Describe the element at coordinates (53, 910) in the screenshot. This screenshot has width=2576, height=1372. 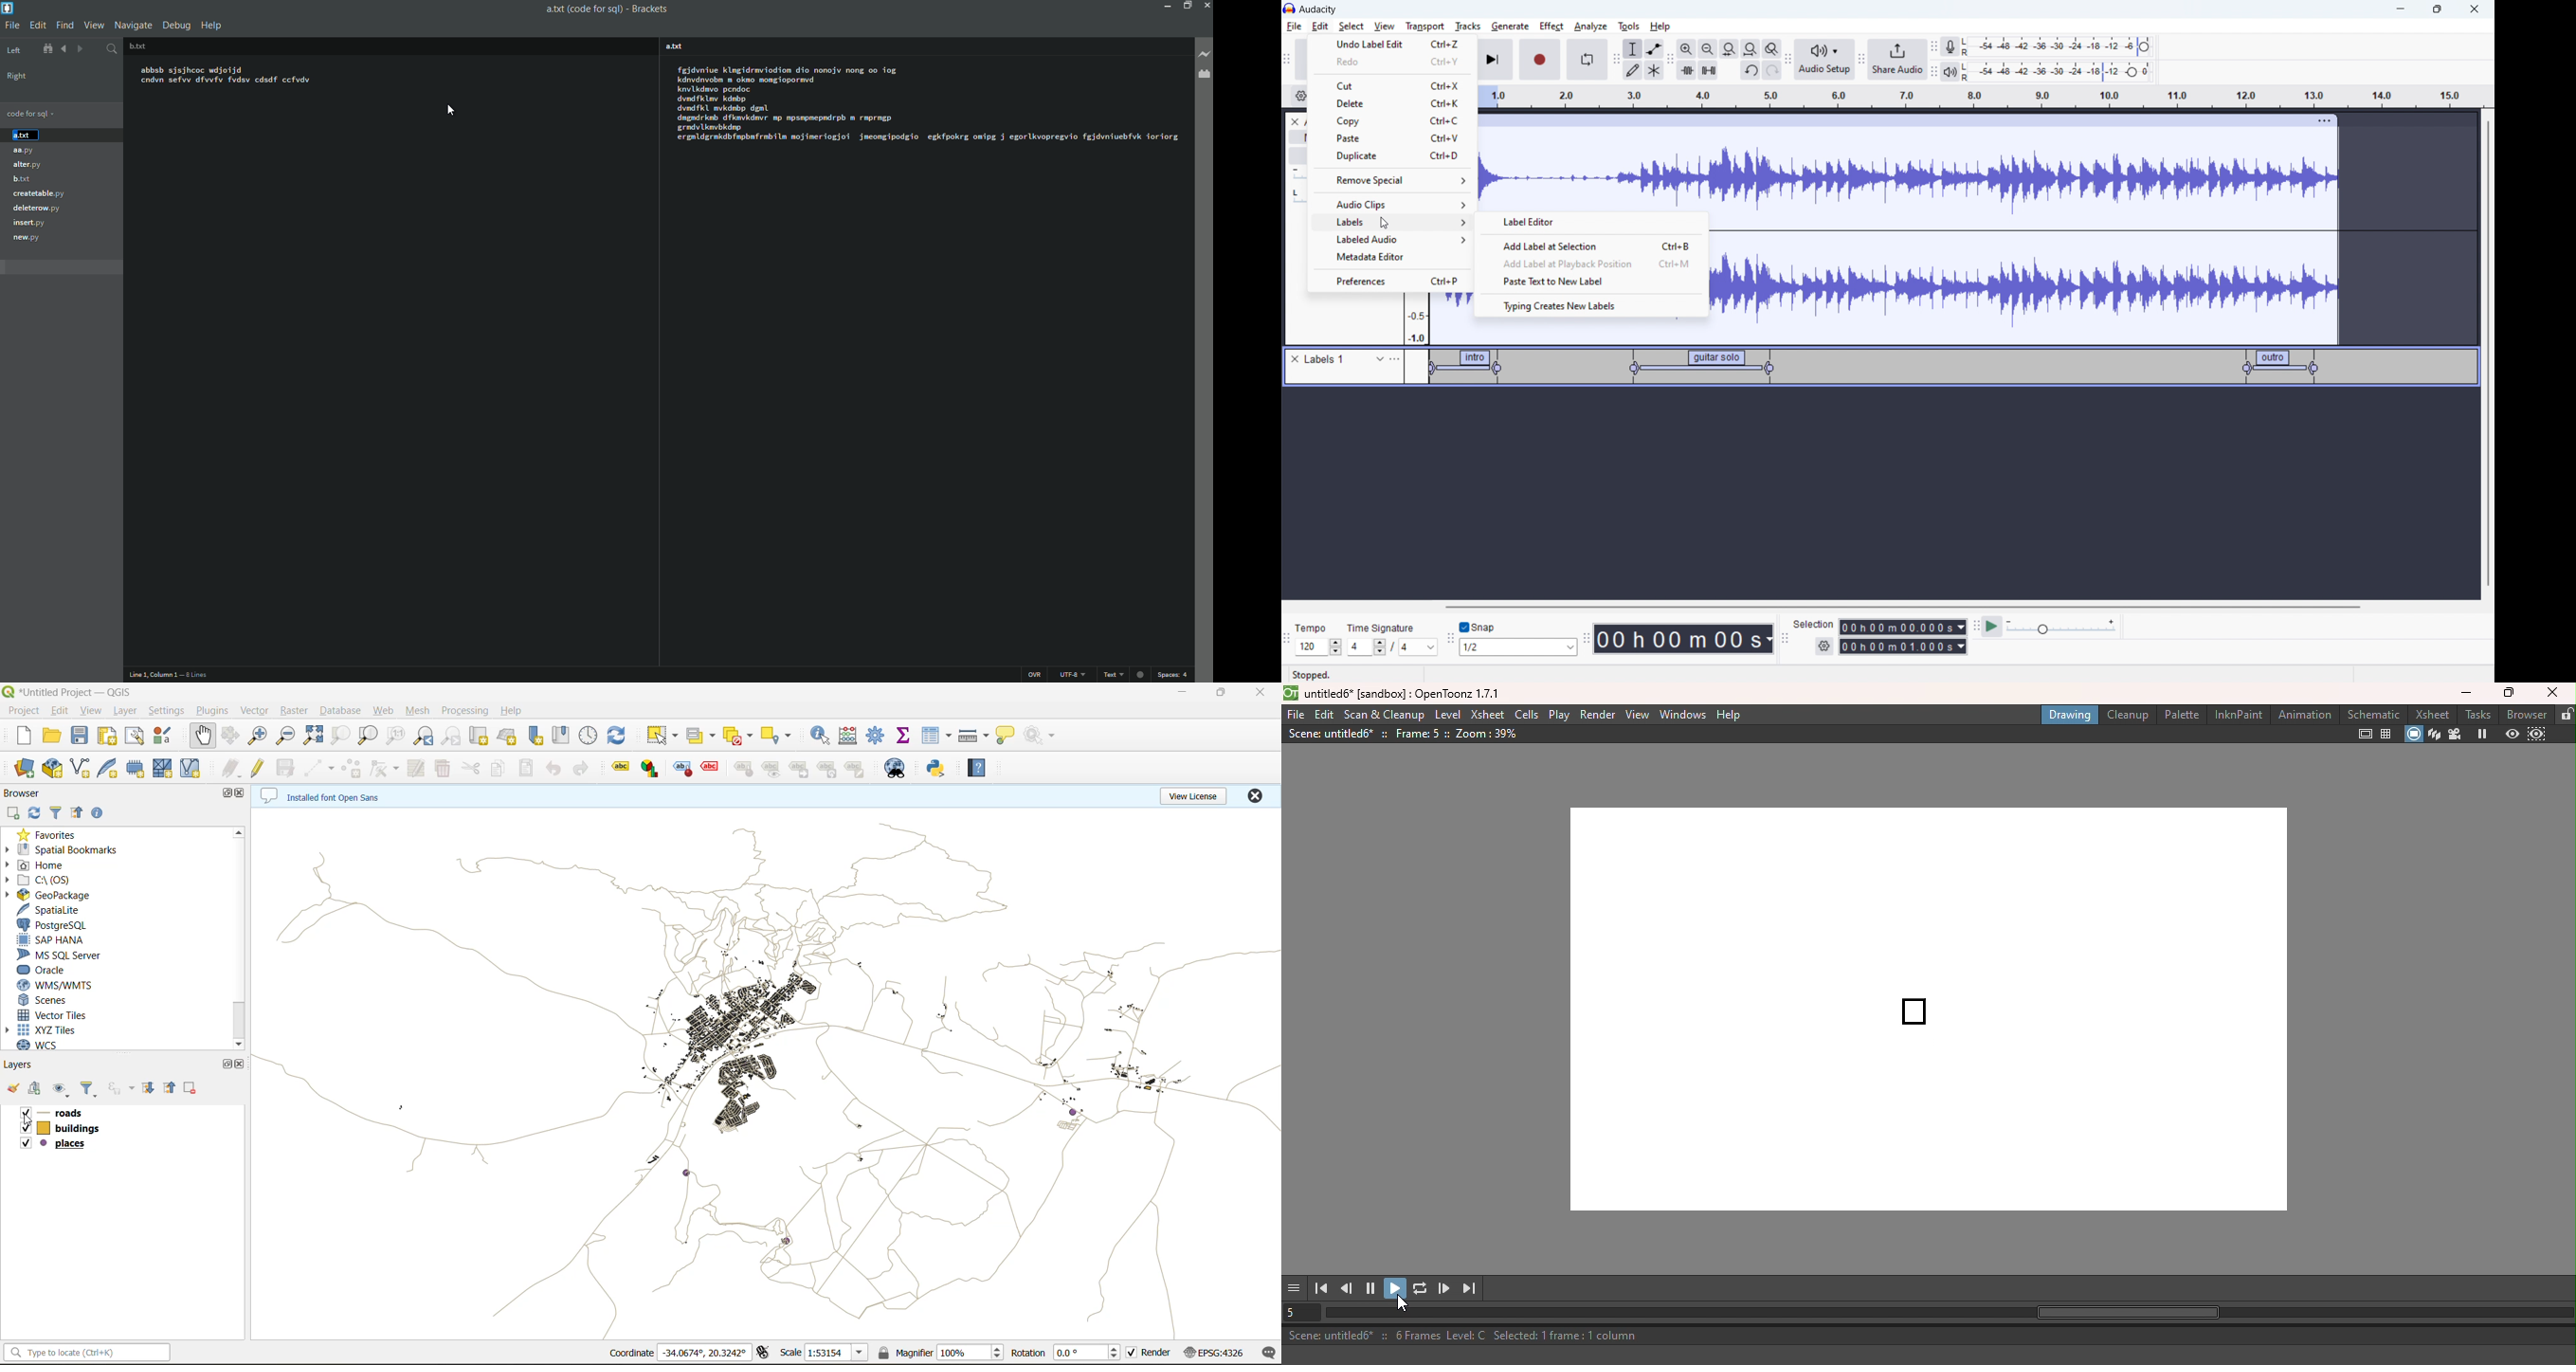
I see `spatialite` at that location.